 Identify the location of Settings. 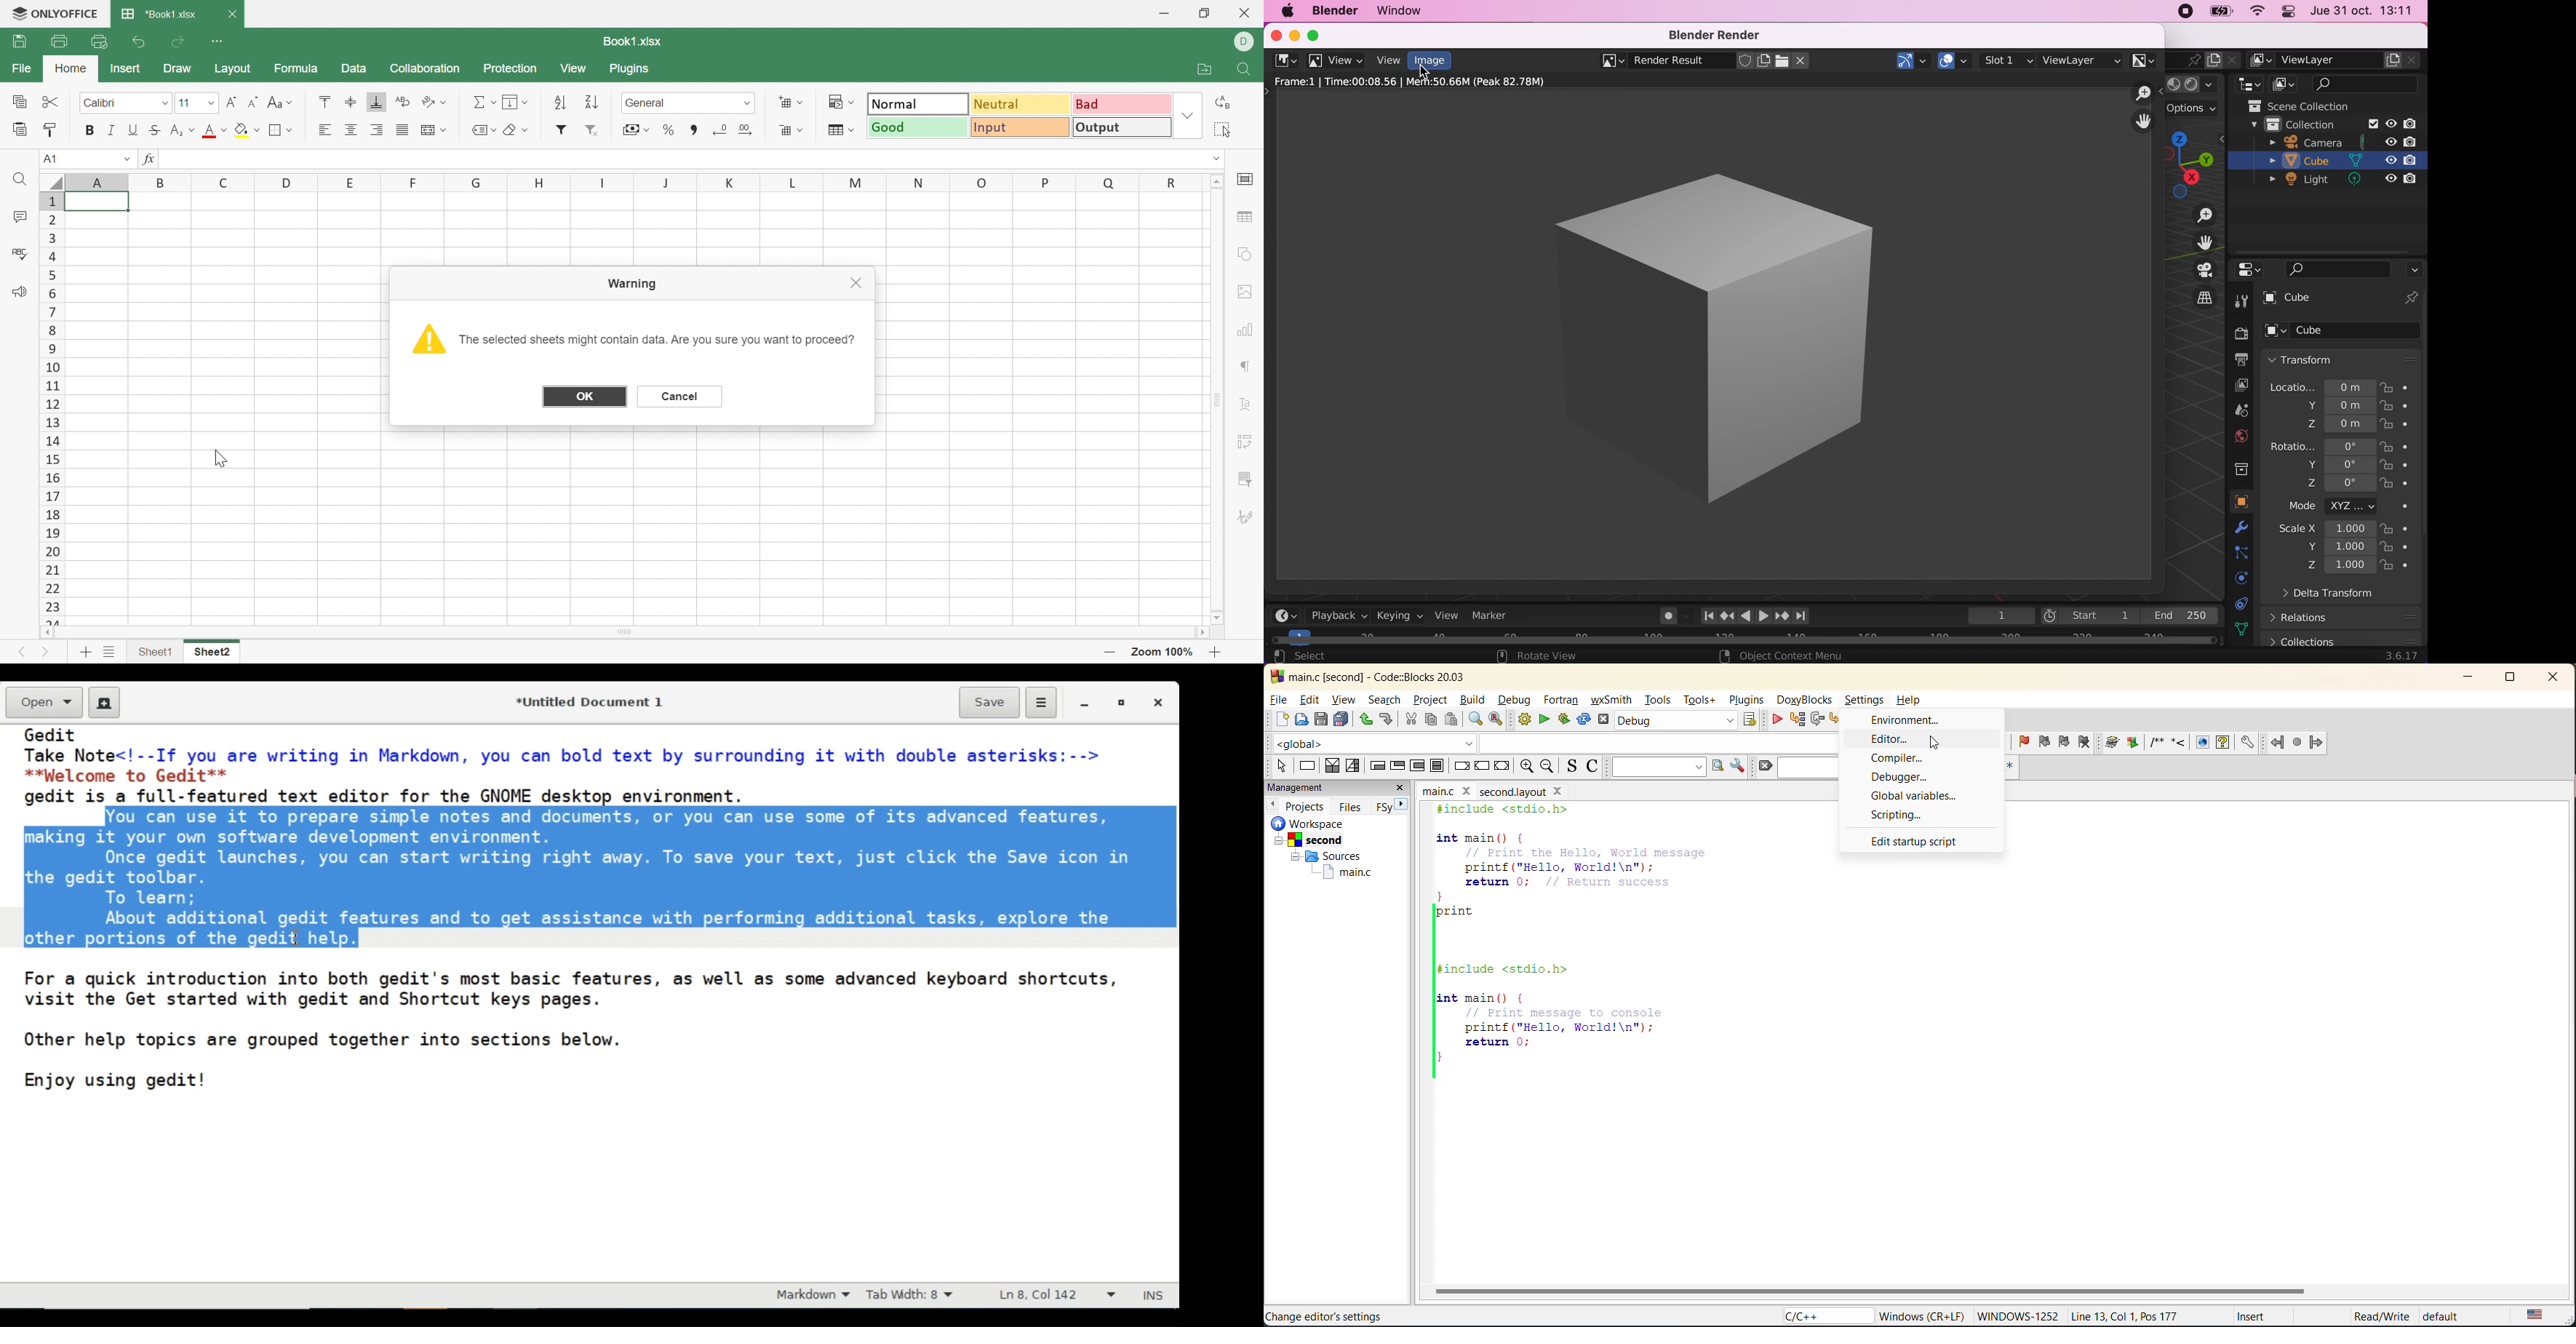
(1866, 697).